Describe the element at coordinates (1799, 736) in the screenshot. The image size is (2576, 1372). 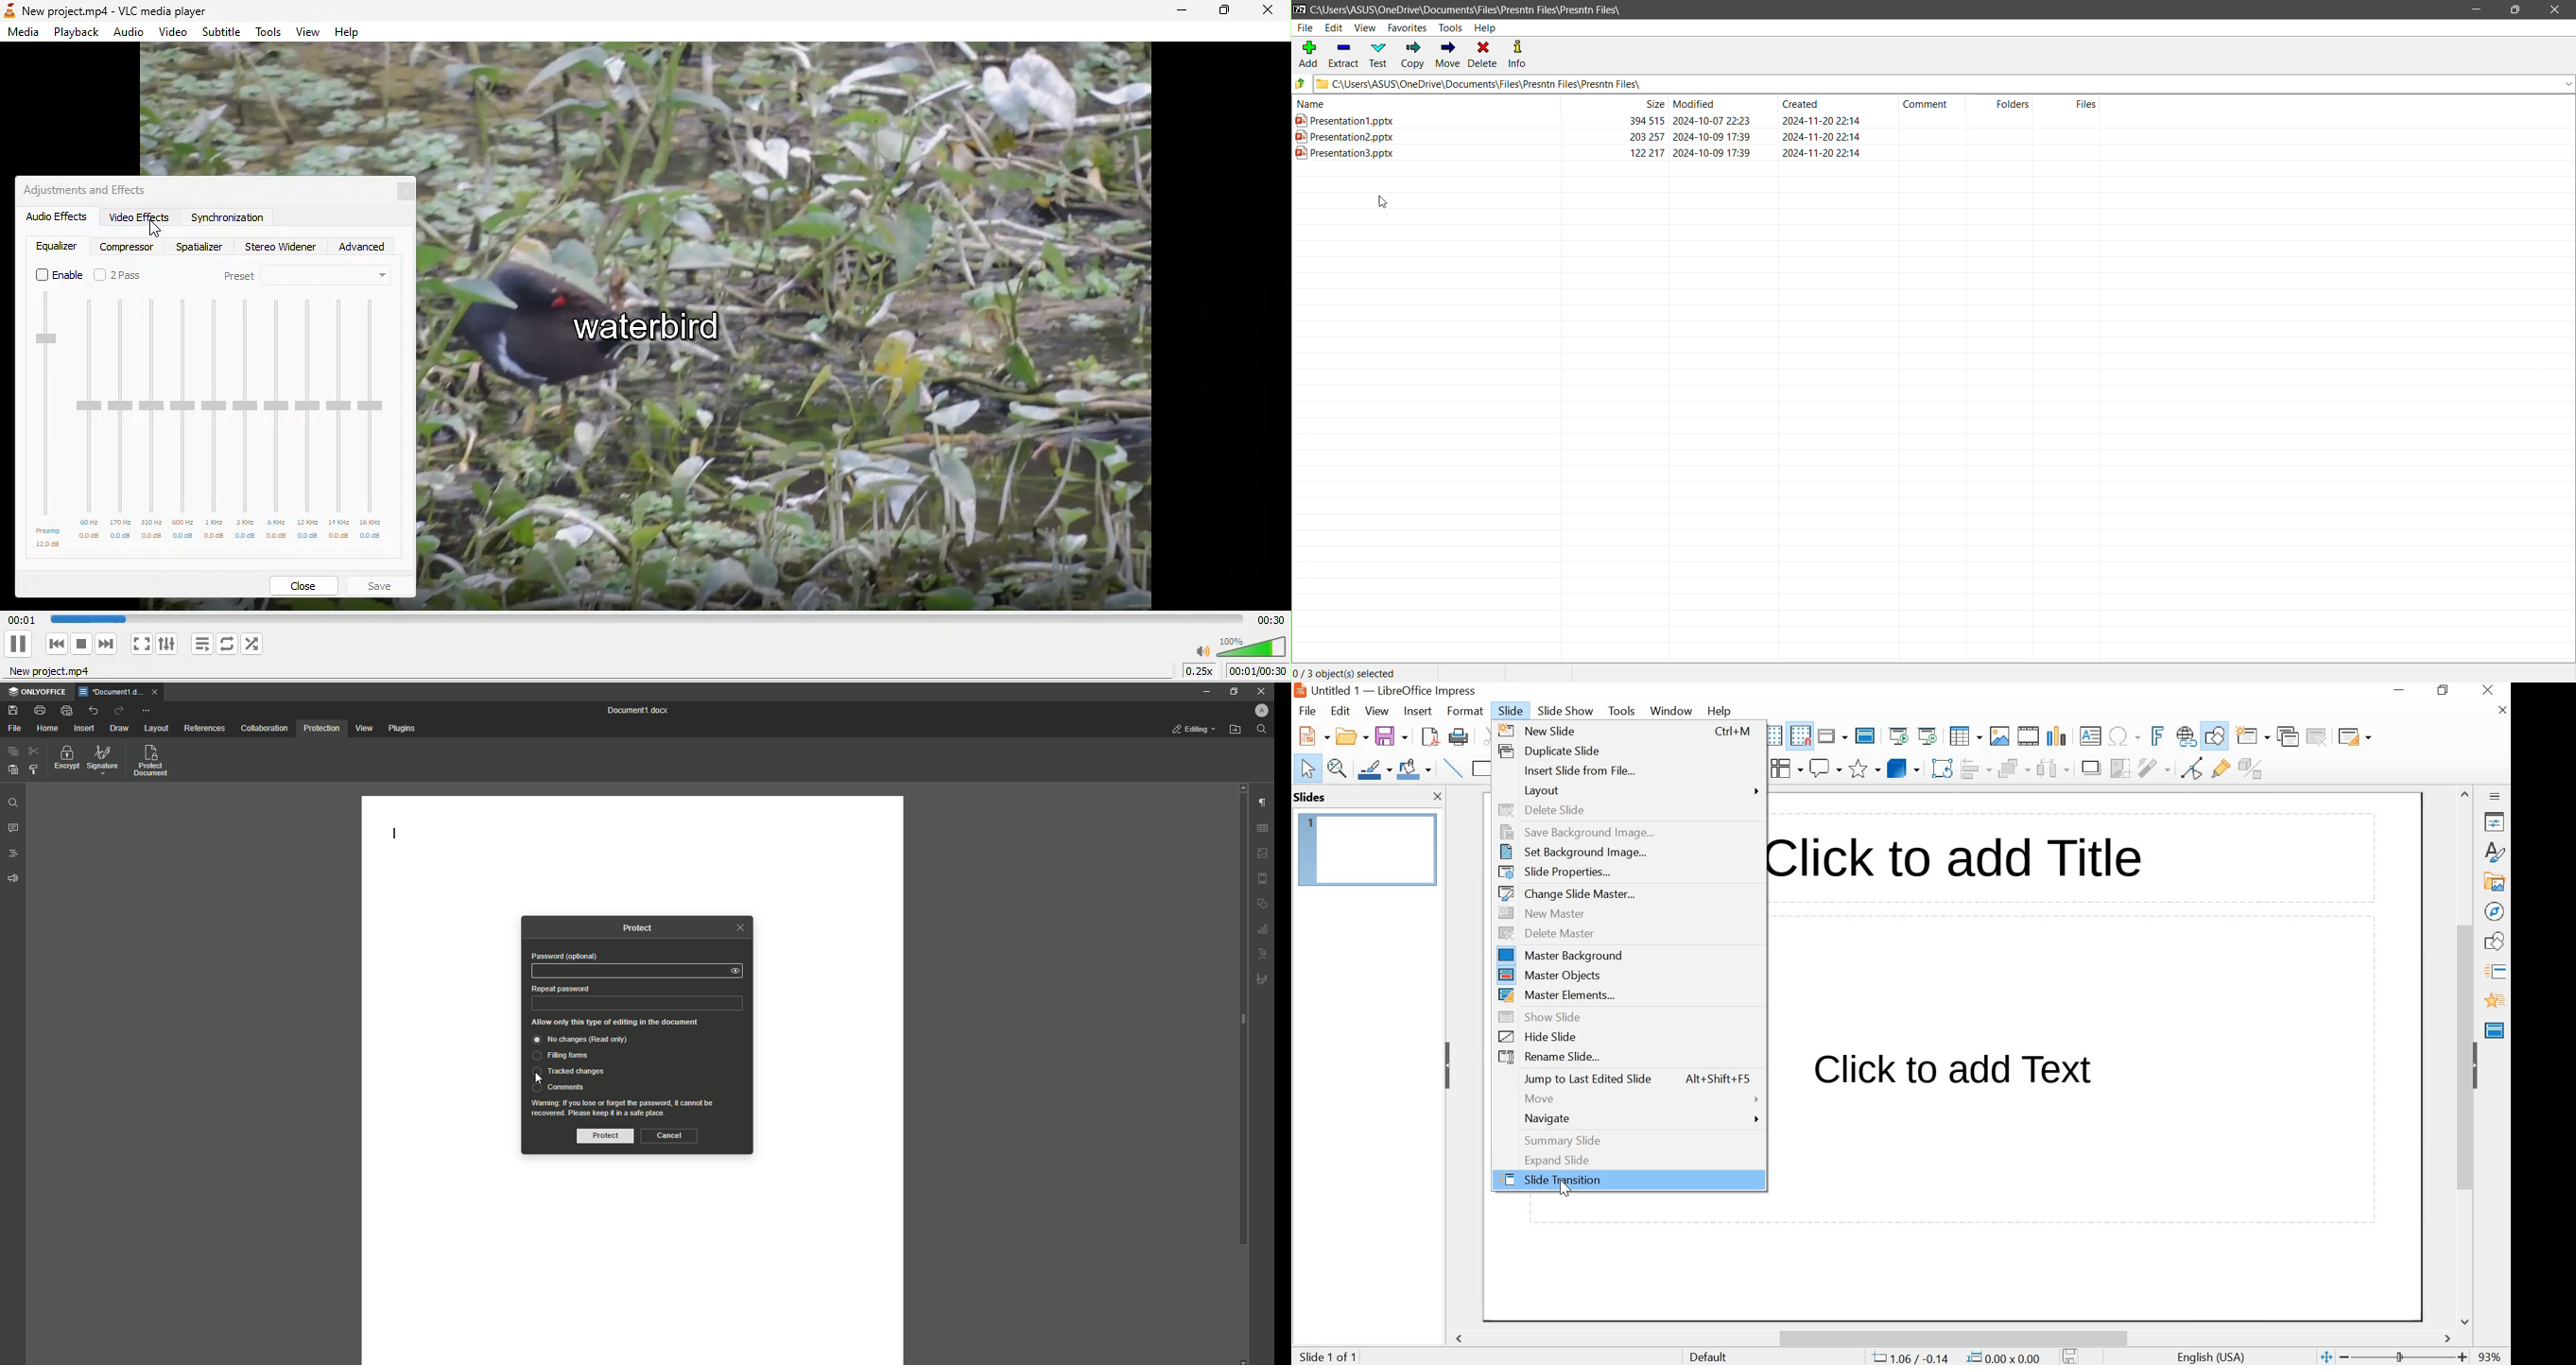
I see `Snap to grid` at that location.